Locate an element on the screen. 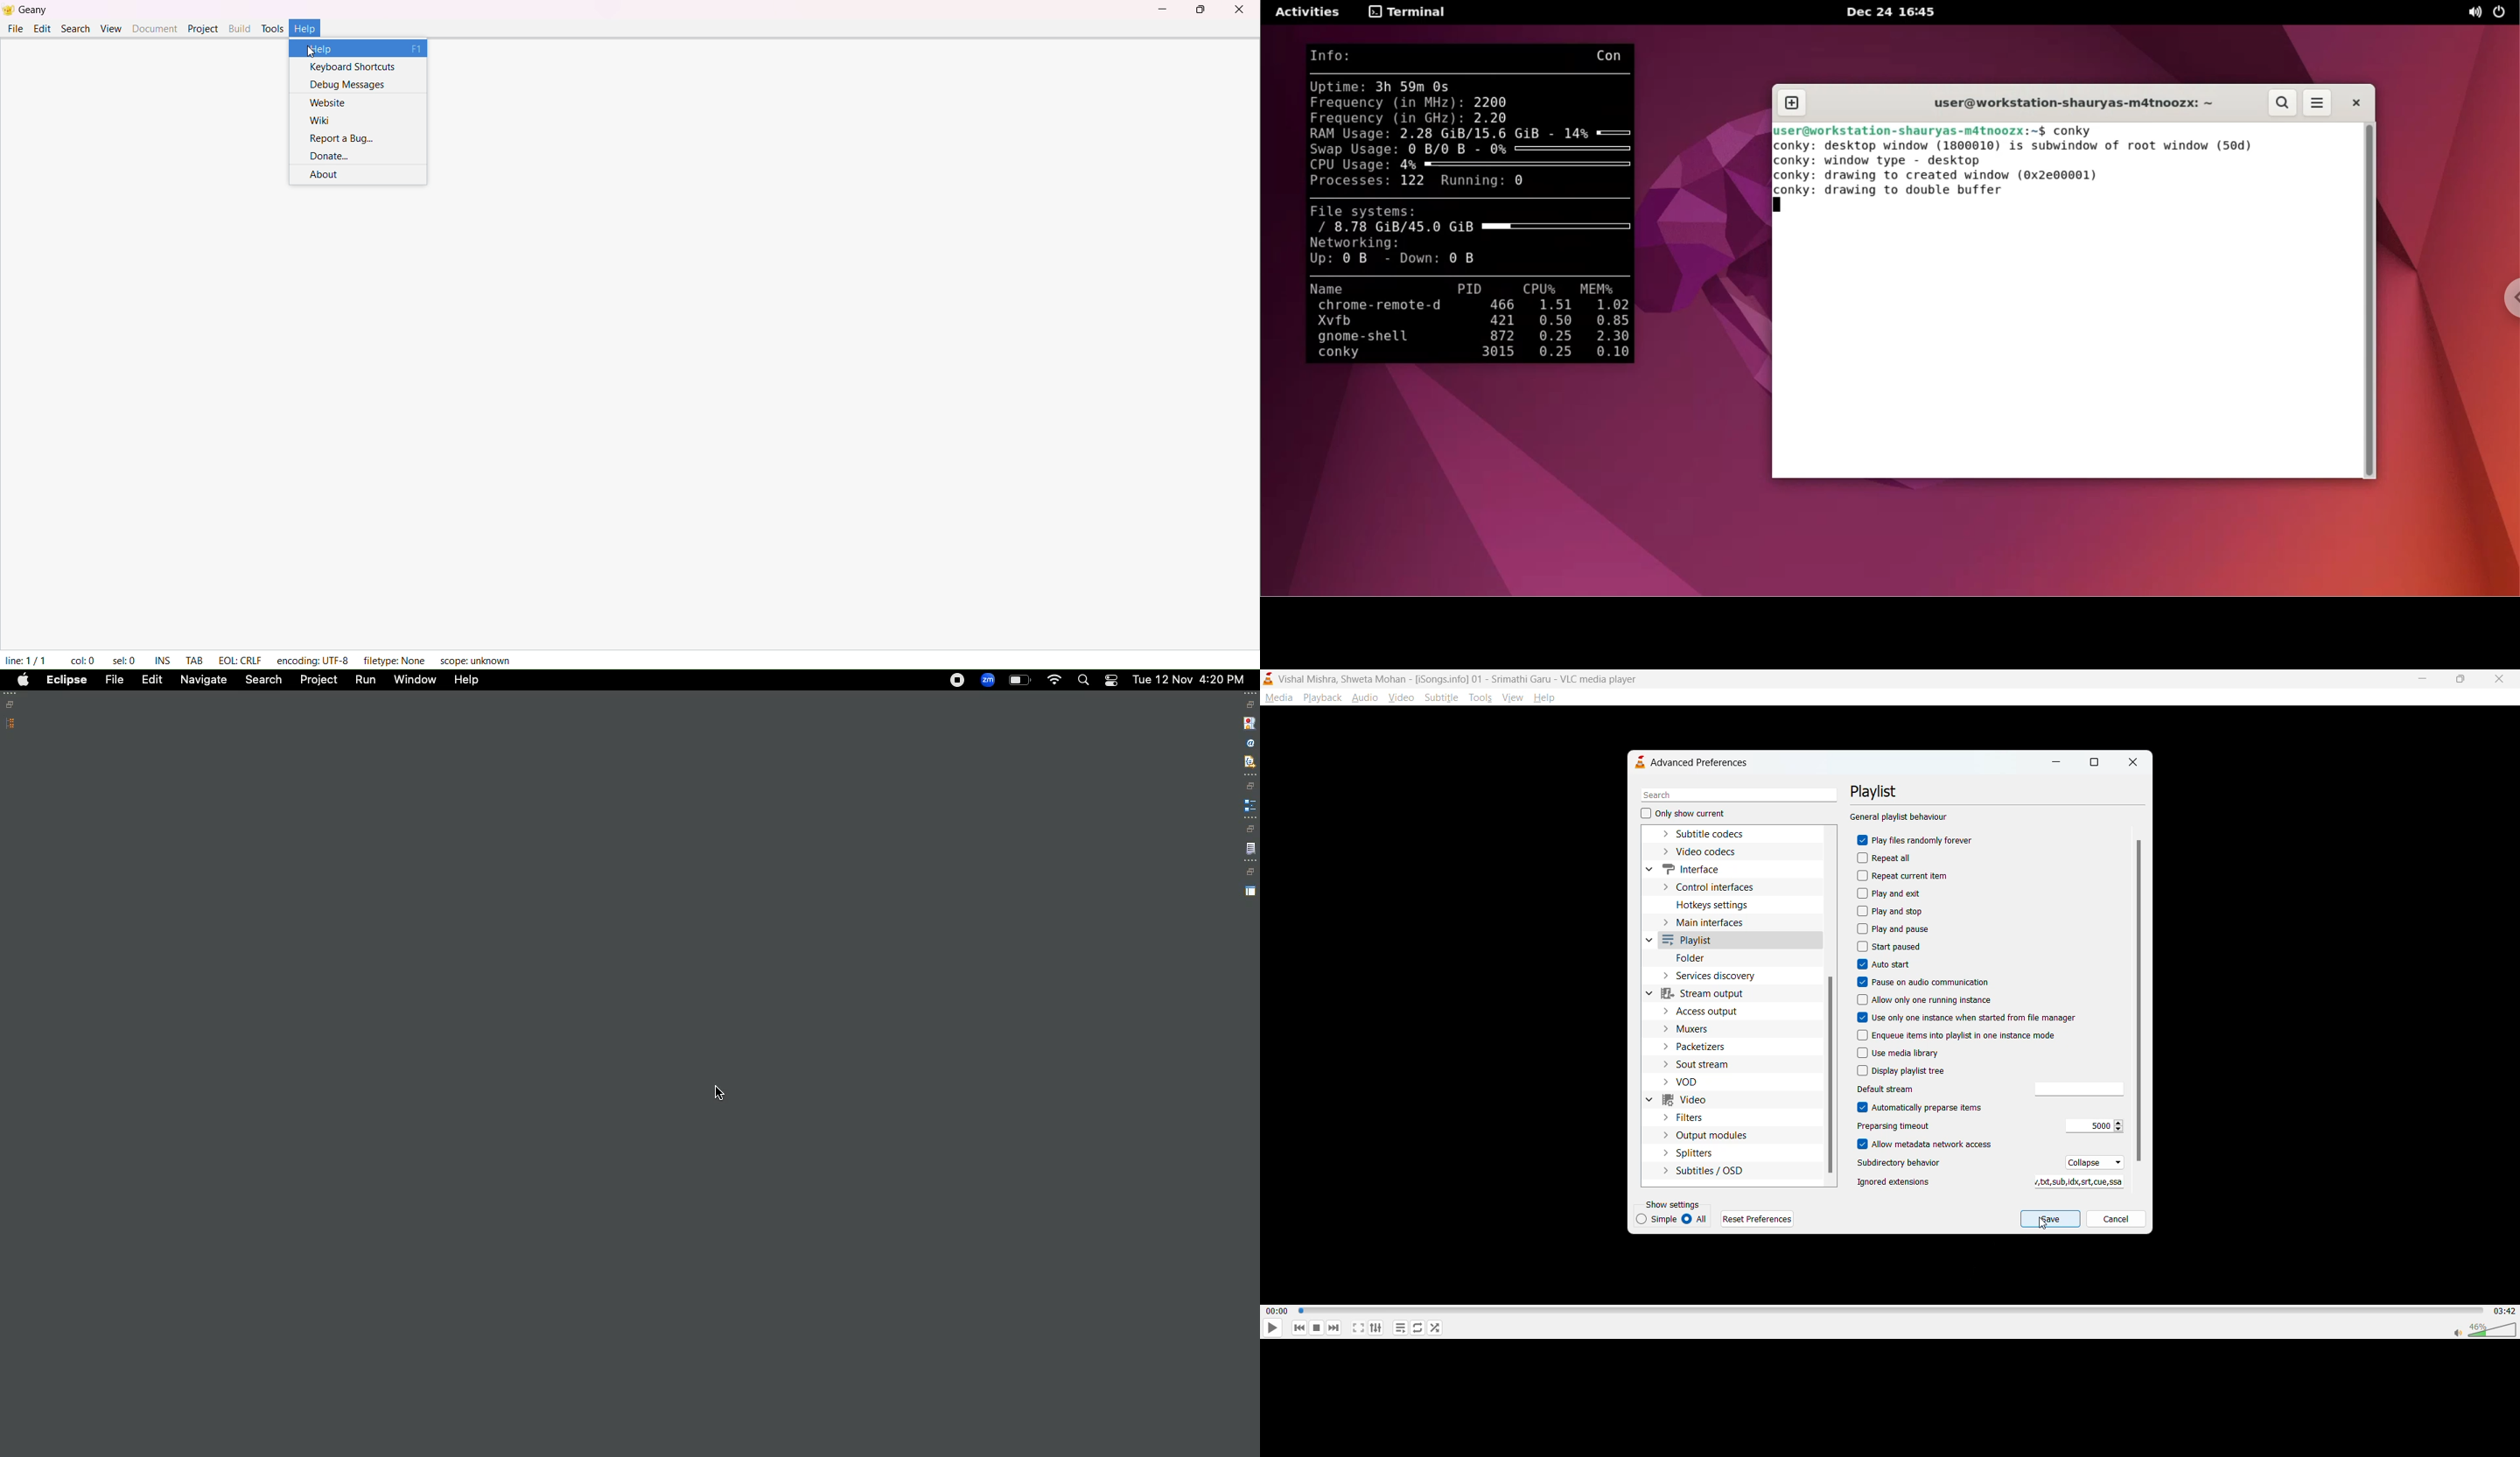 Image resolution: width=2520 pixels, height=1484 pixels. maximize is located at coordinates (2457, 681).